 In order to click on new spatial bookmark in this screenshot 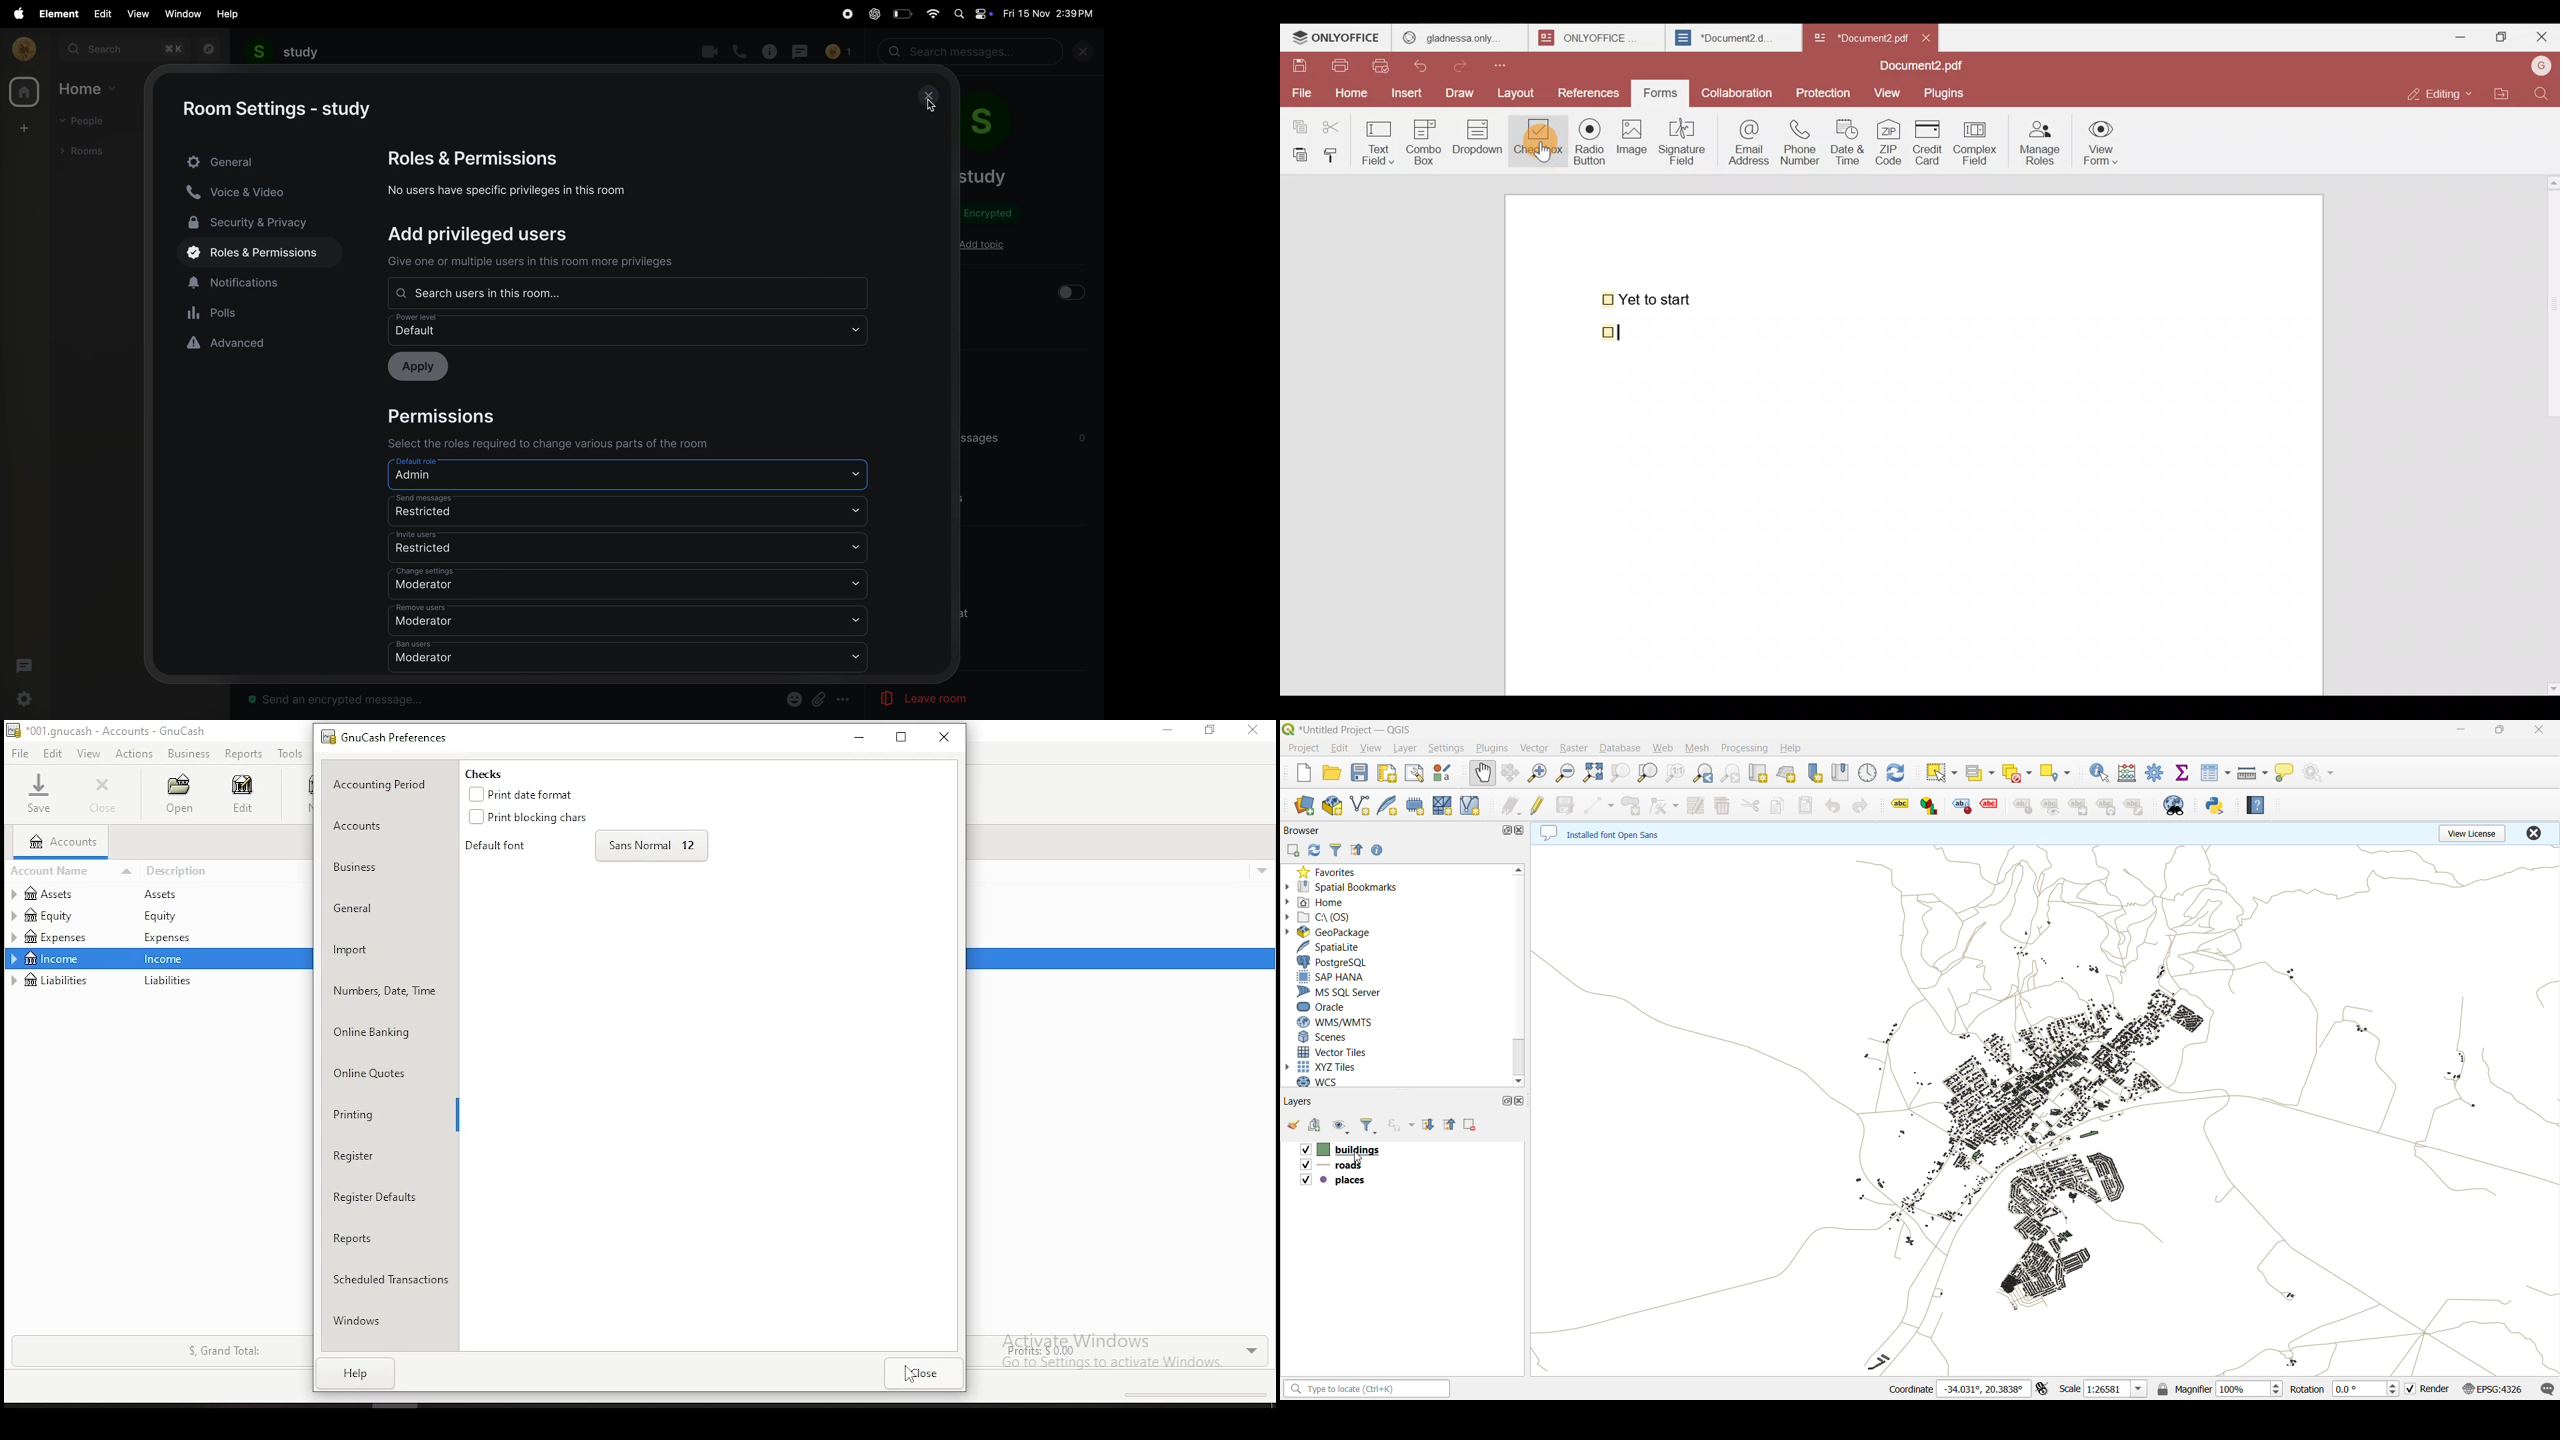, I will do `click(1817, 772)`.